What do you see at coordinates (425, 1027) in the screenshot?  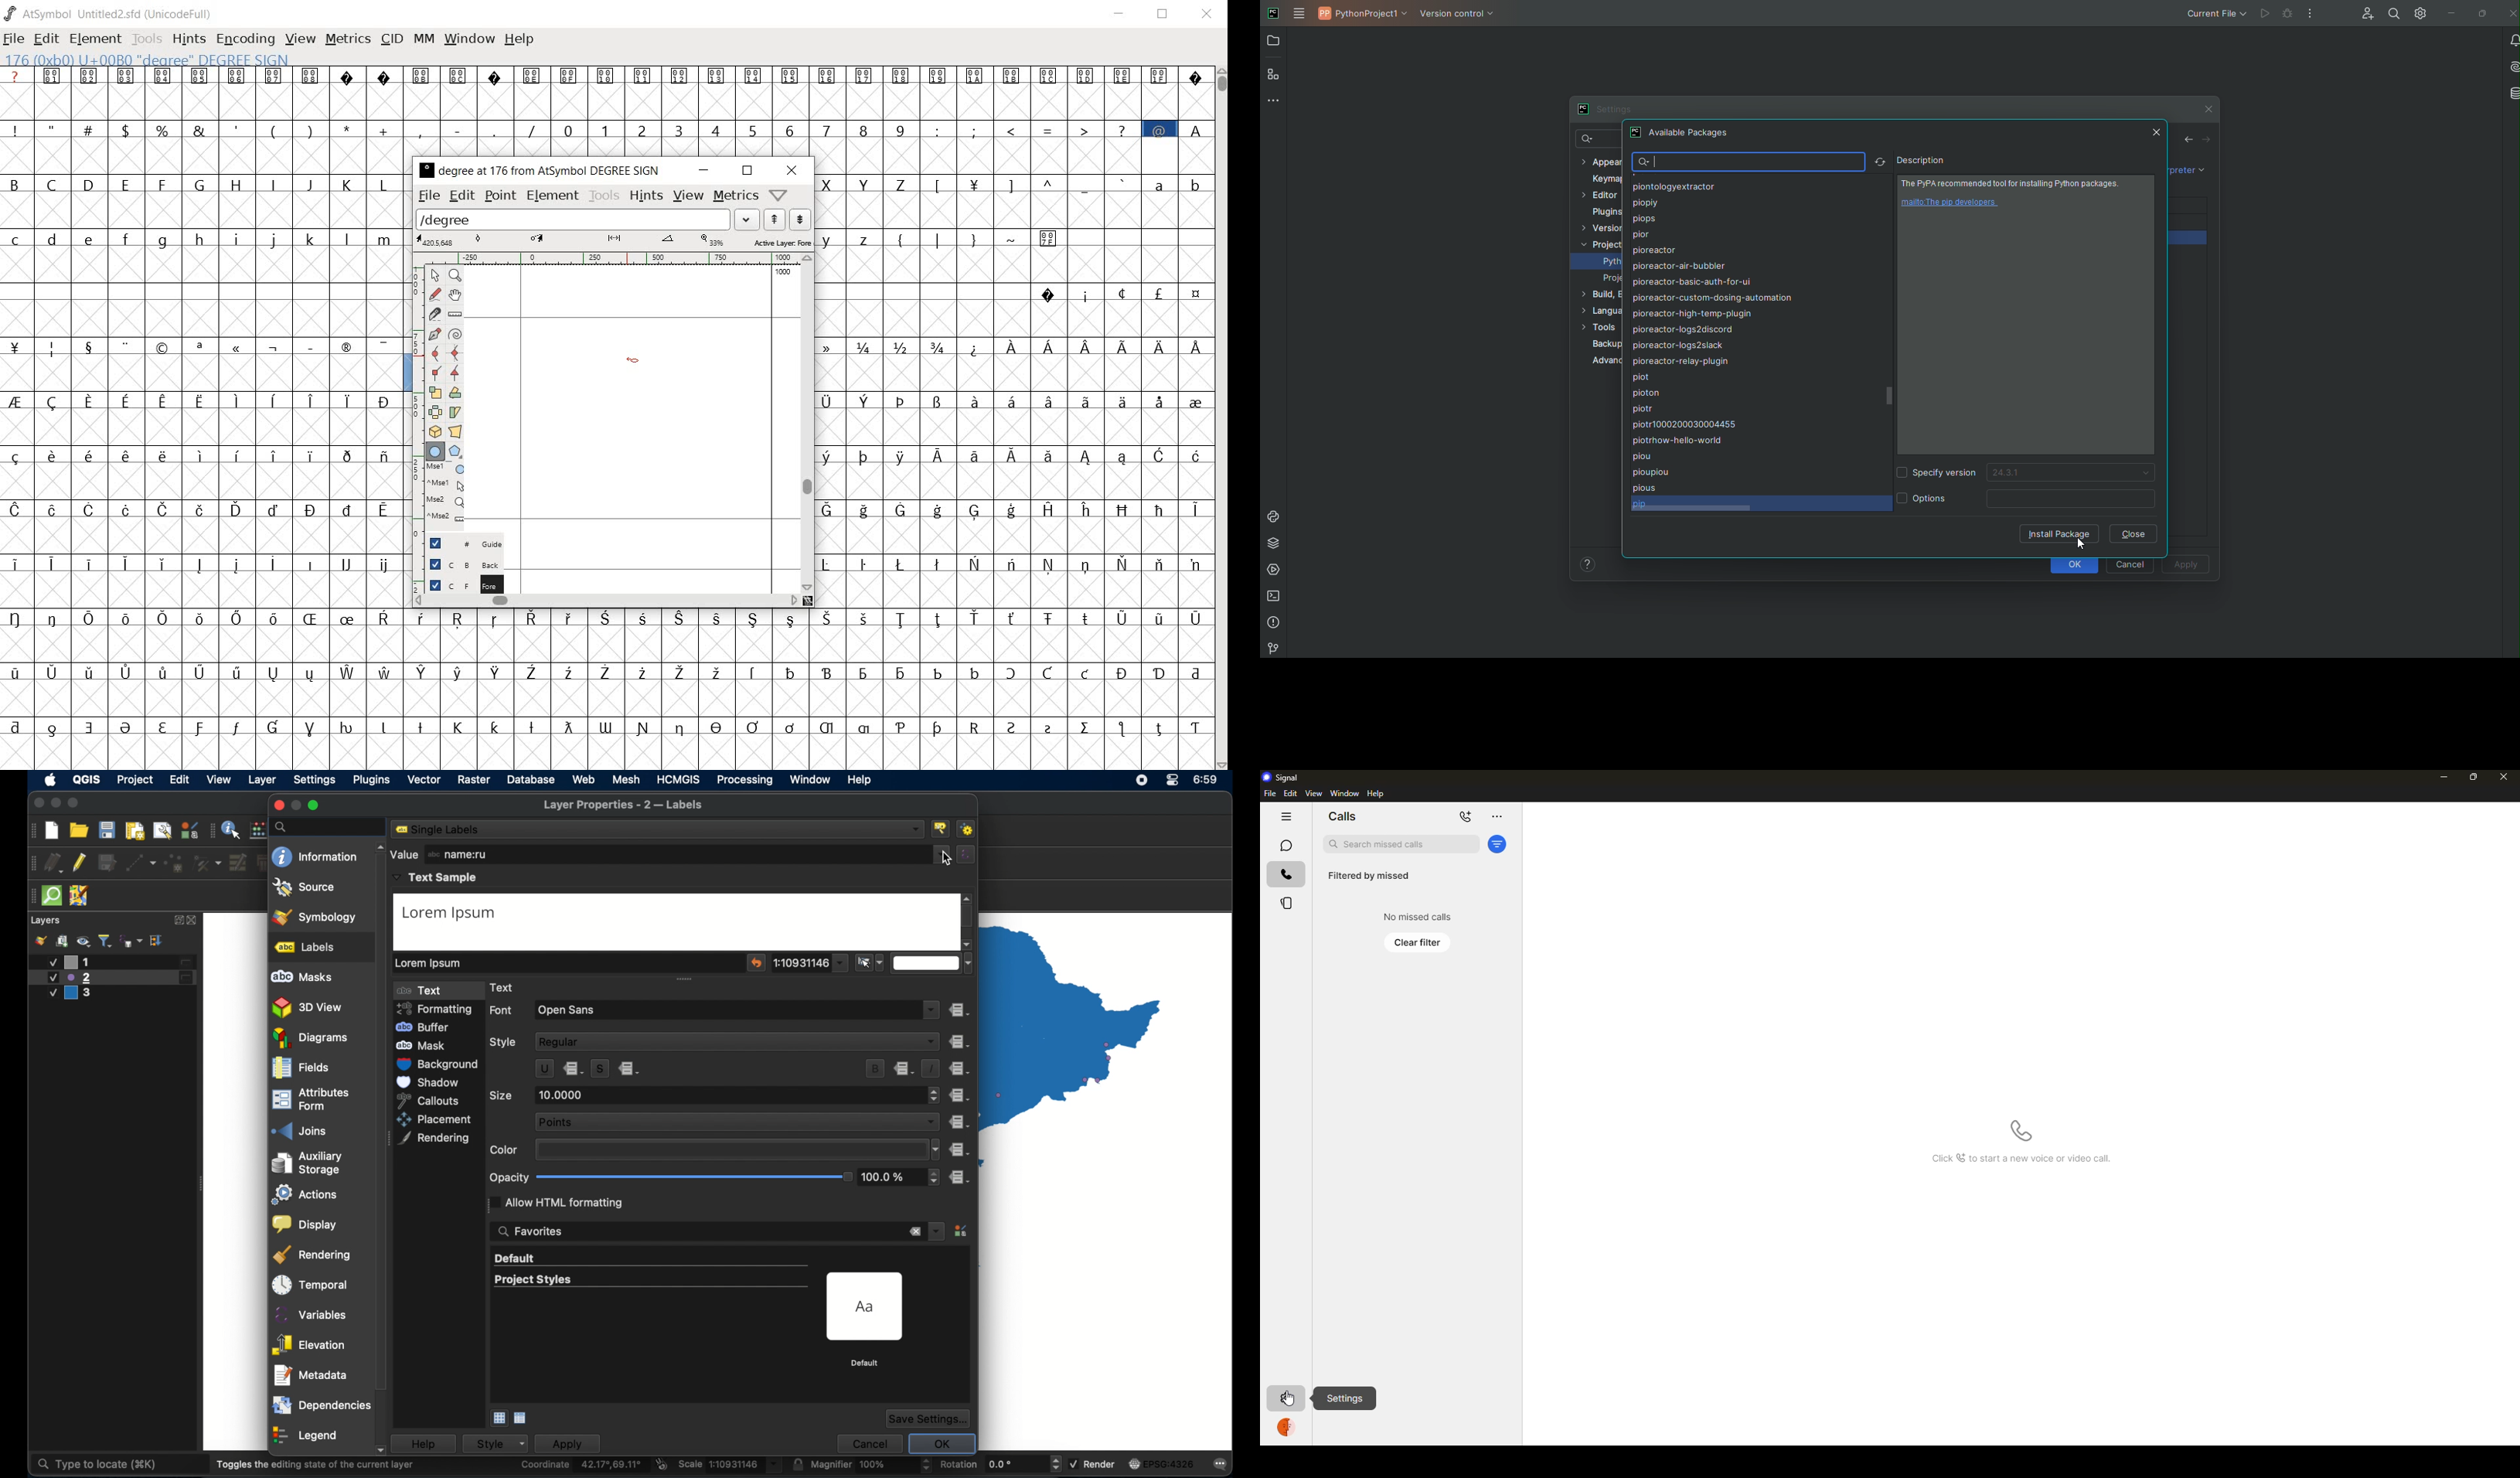 I see `buffer` at bounding box center [425, 1027].